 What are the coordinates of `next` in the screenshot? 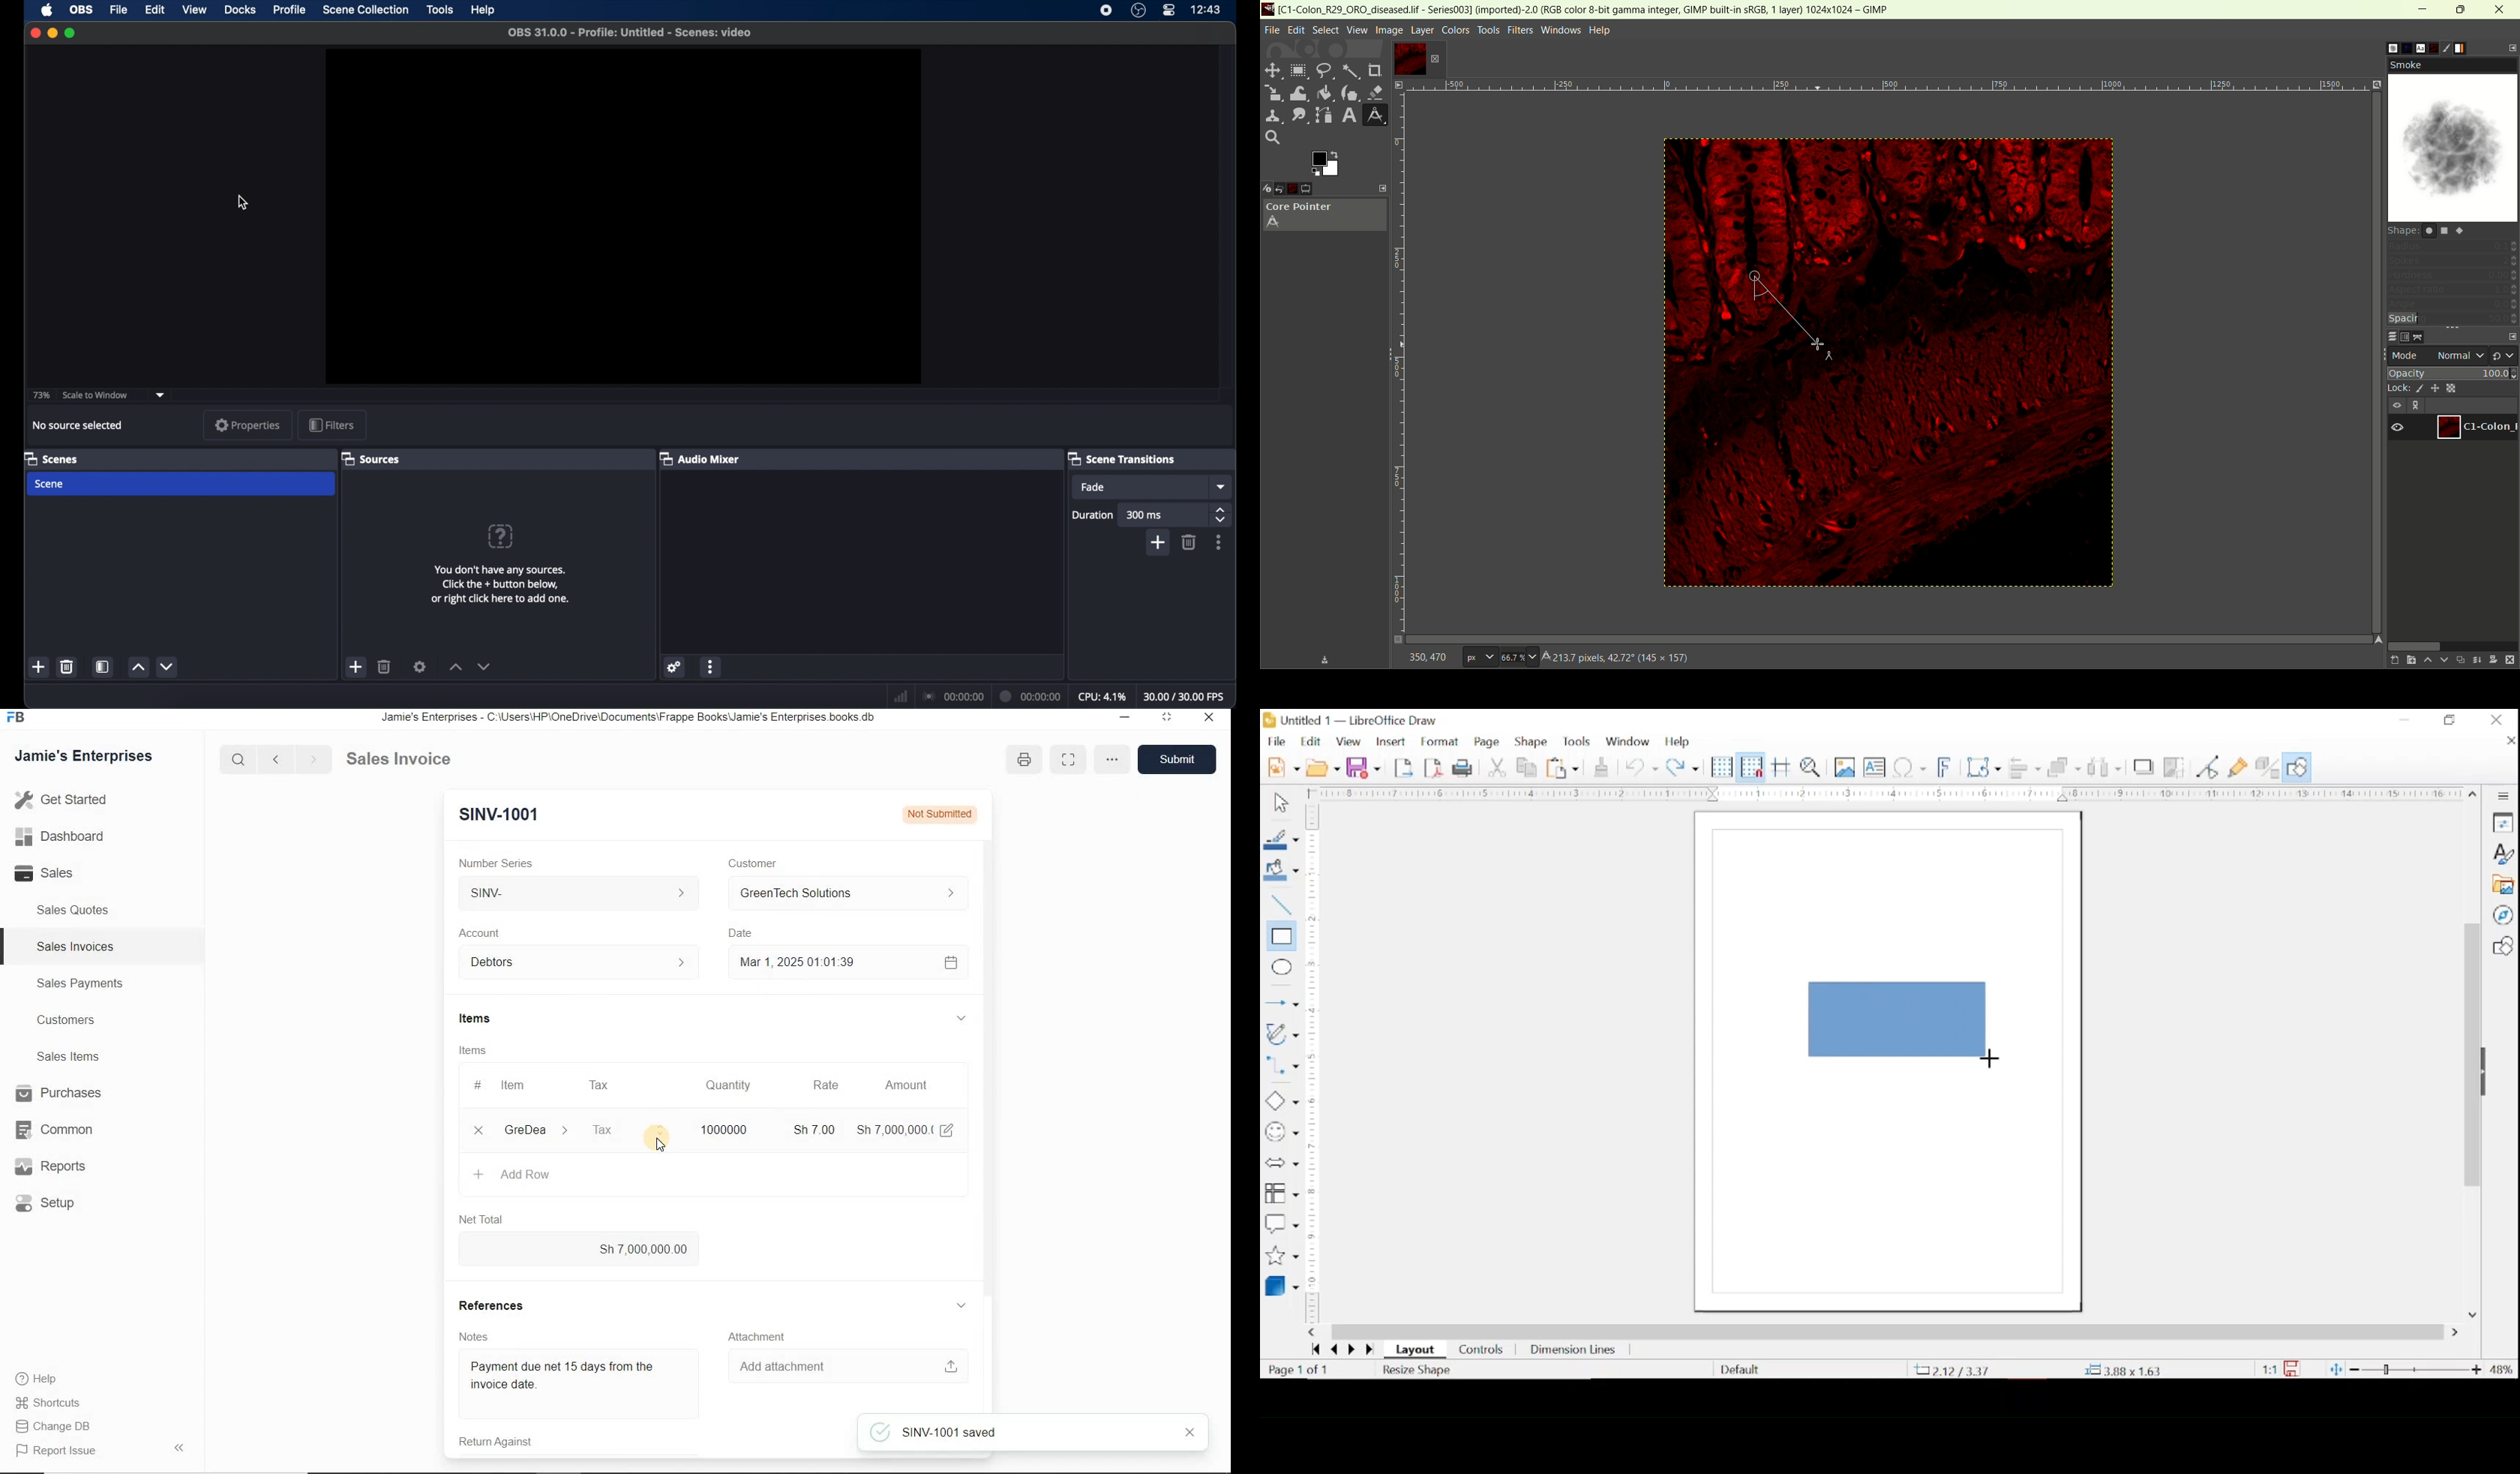 It's located at (1350, 1349).